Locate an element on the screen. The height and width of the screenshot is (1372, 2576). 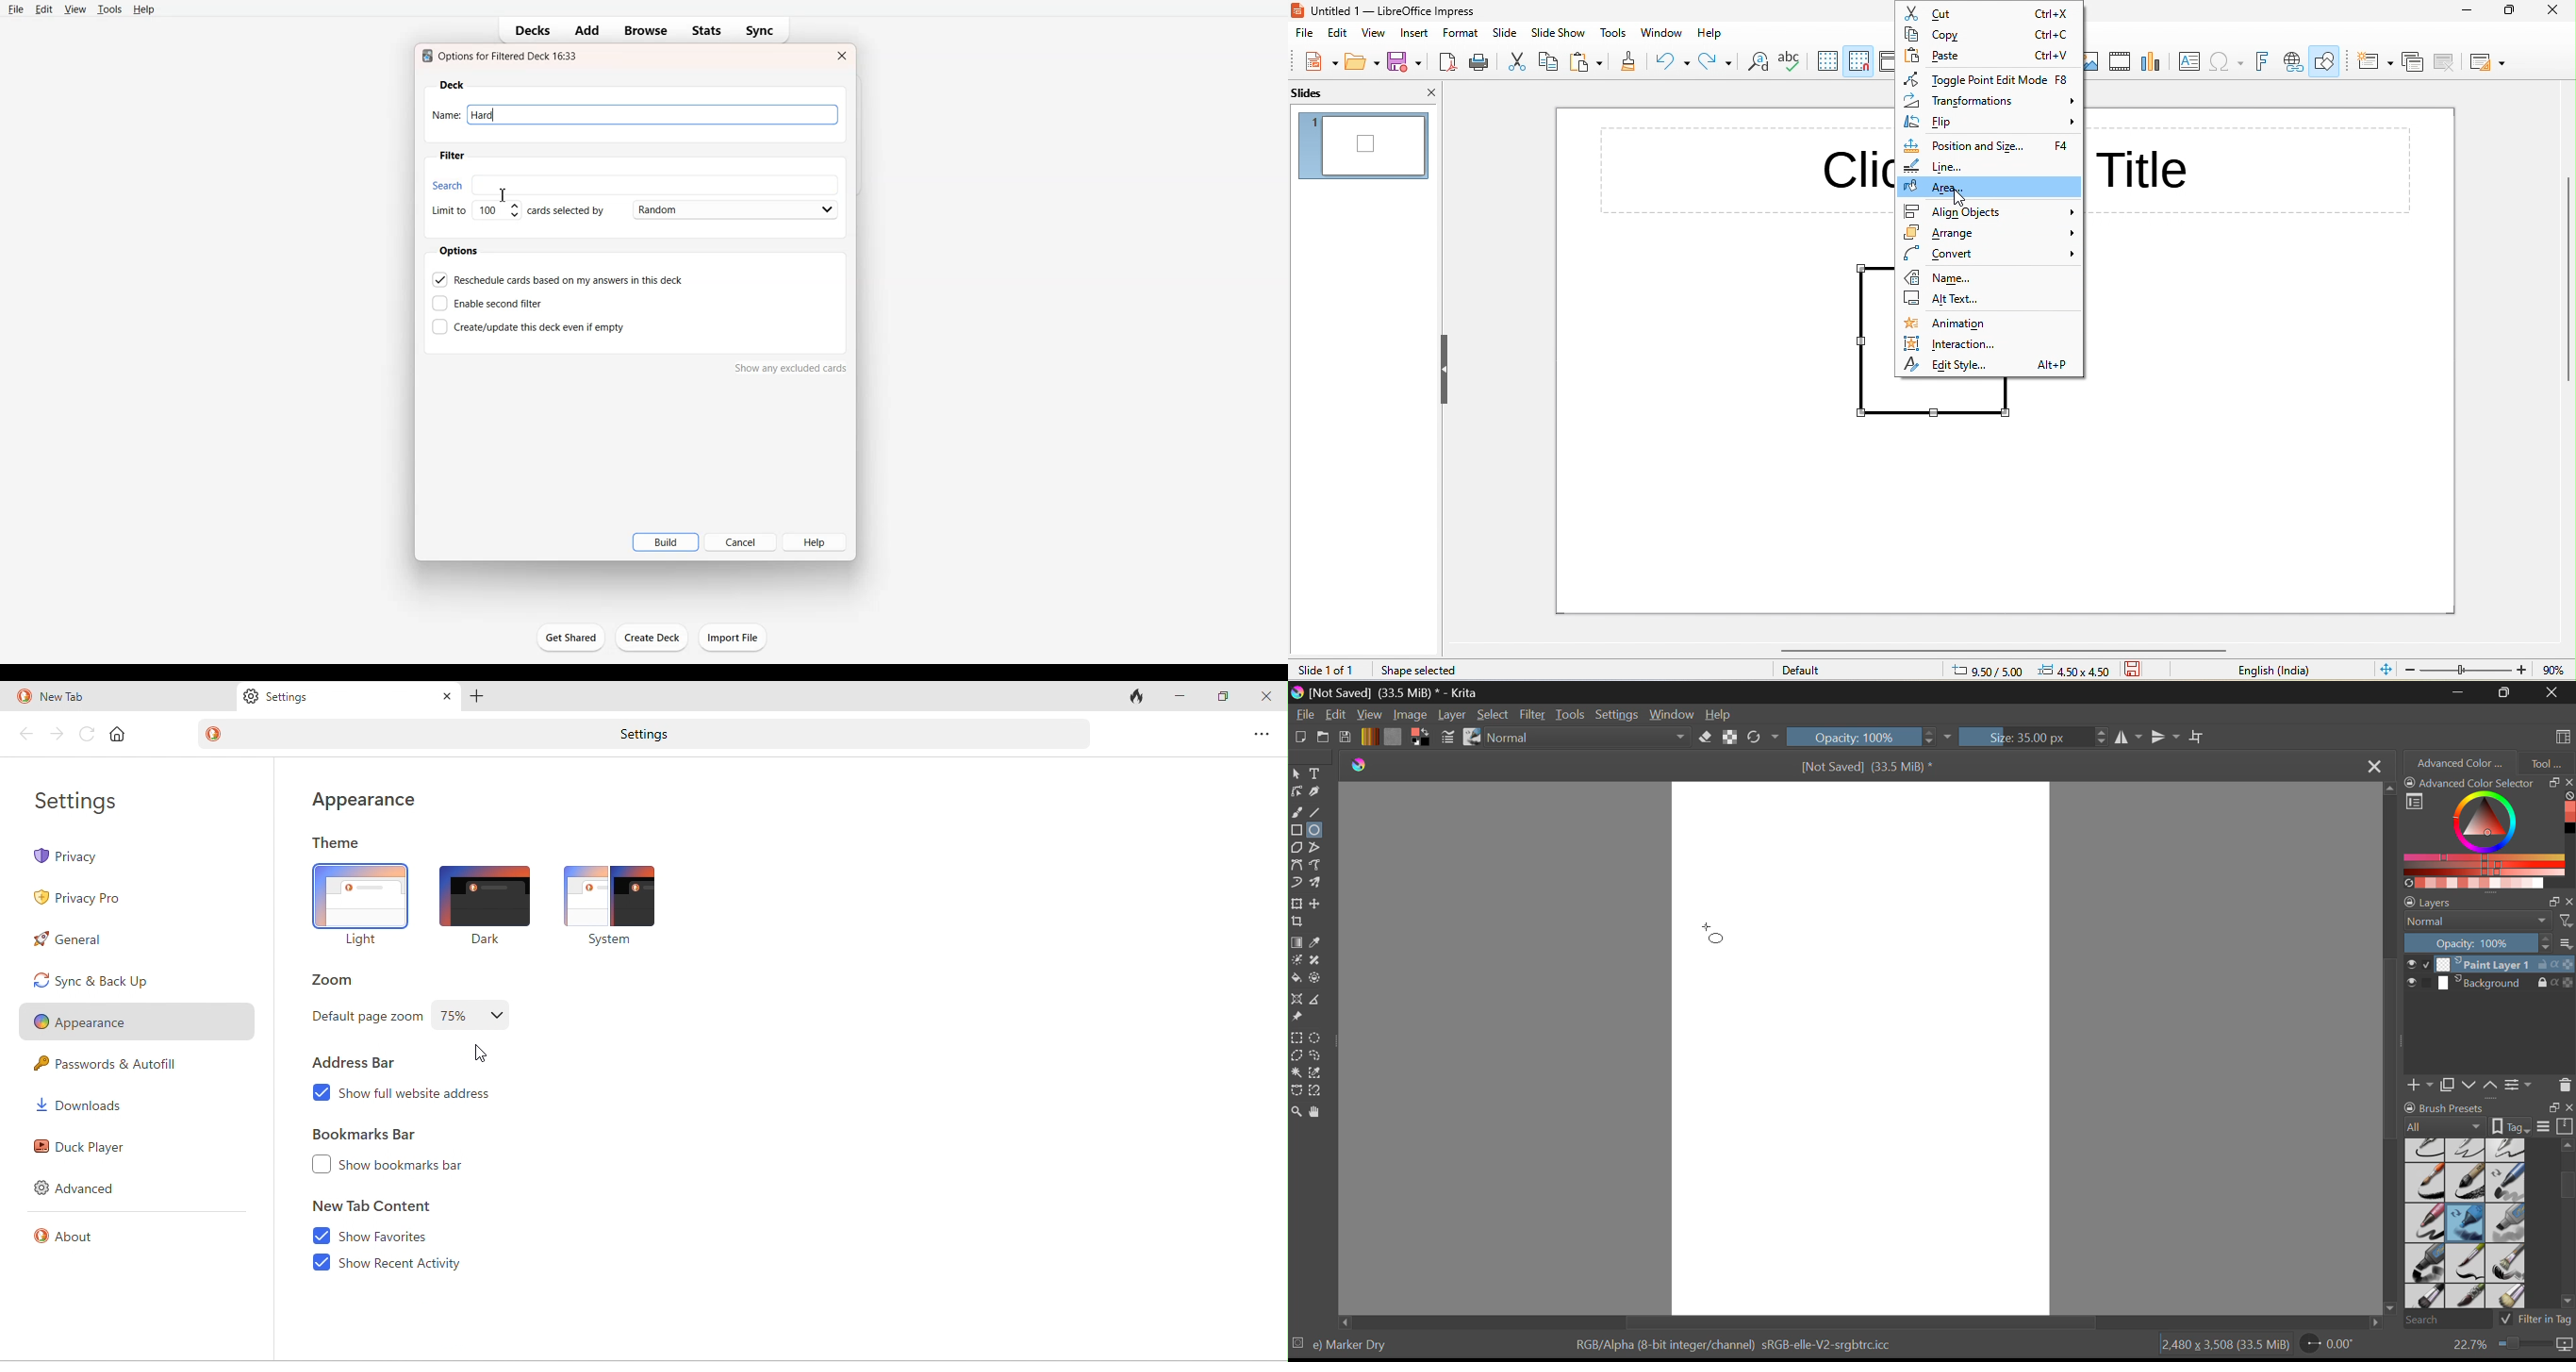
Blending Mode is located at coordinates (1591, 738).